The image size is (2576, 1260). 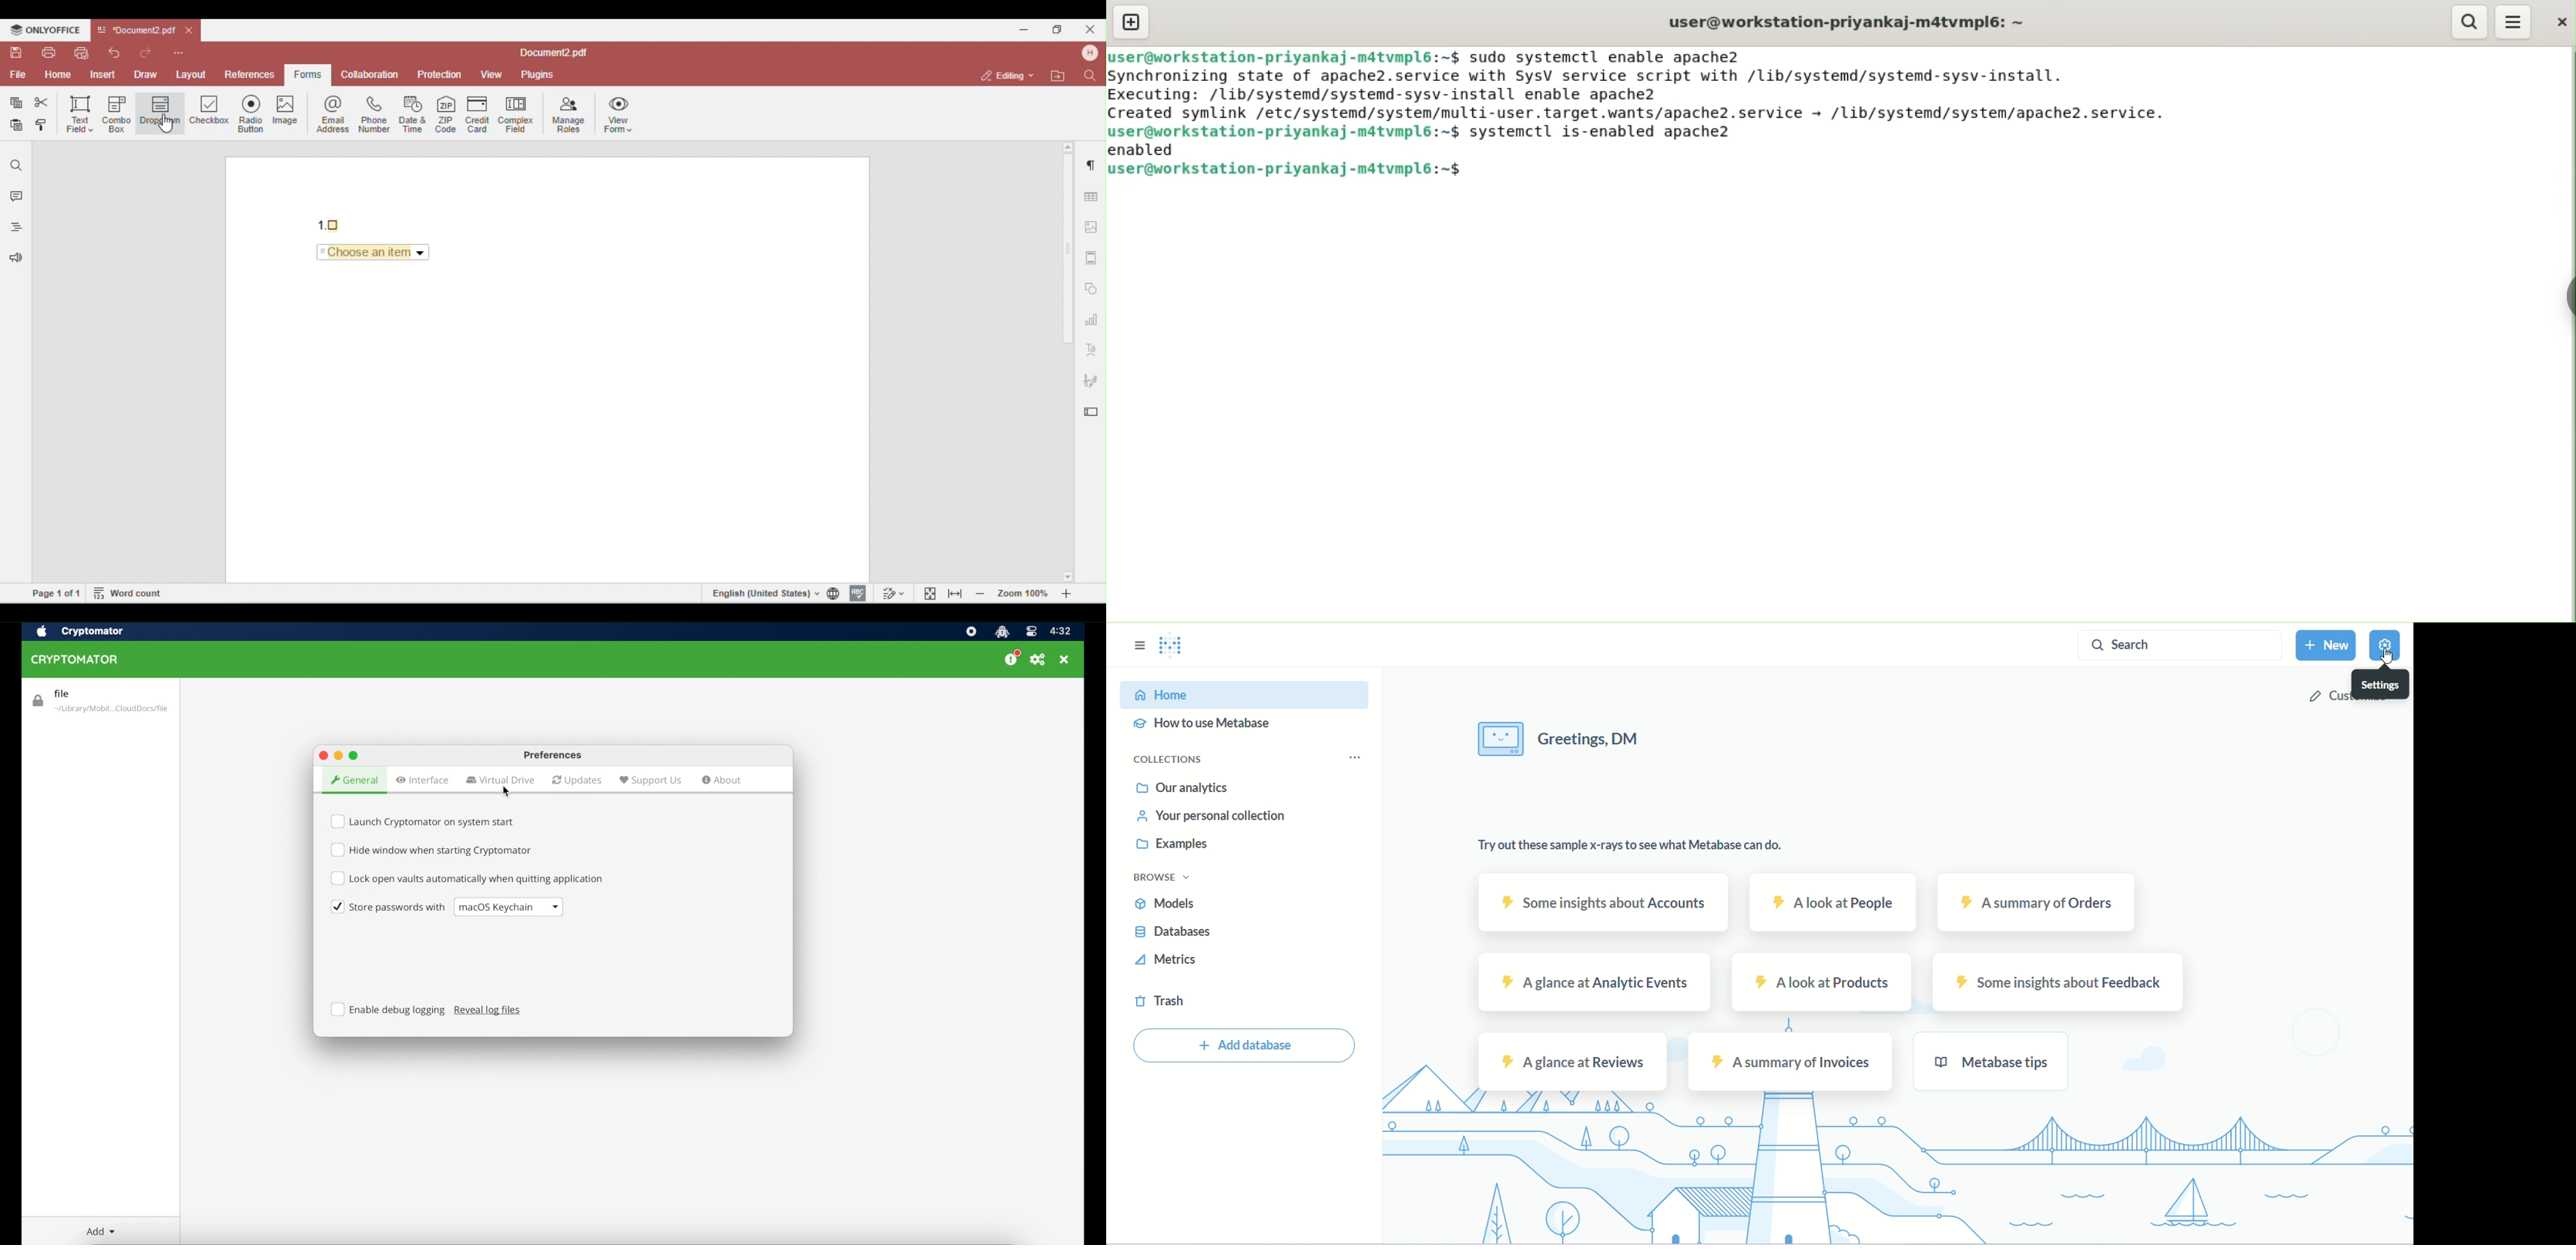 I want to click on systemctl is-enabled apache2, so click(x=1612, y=133).